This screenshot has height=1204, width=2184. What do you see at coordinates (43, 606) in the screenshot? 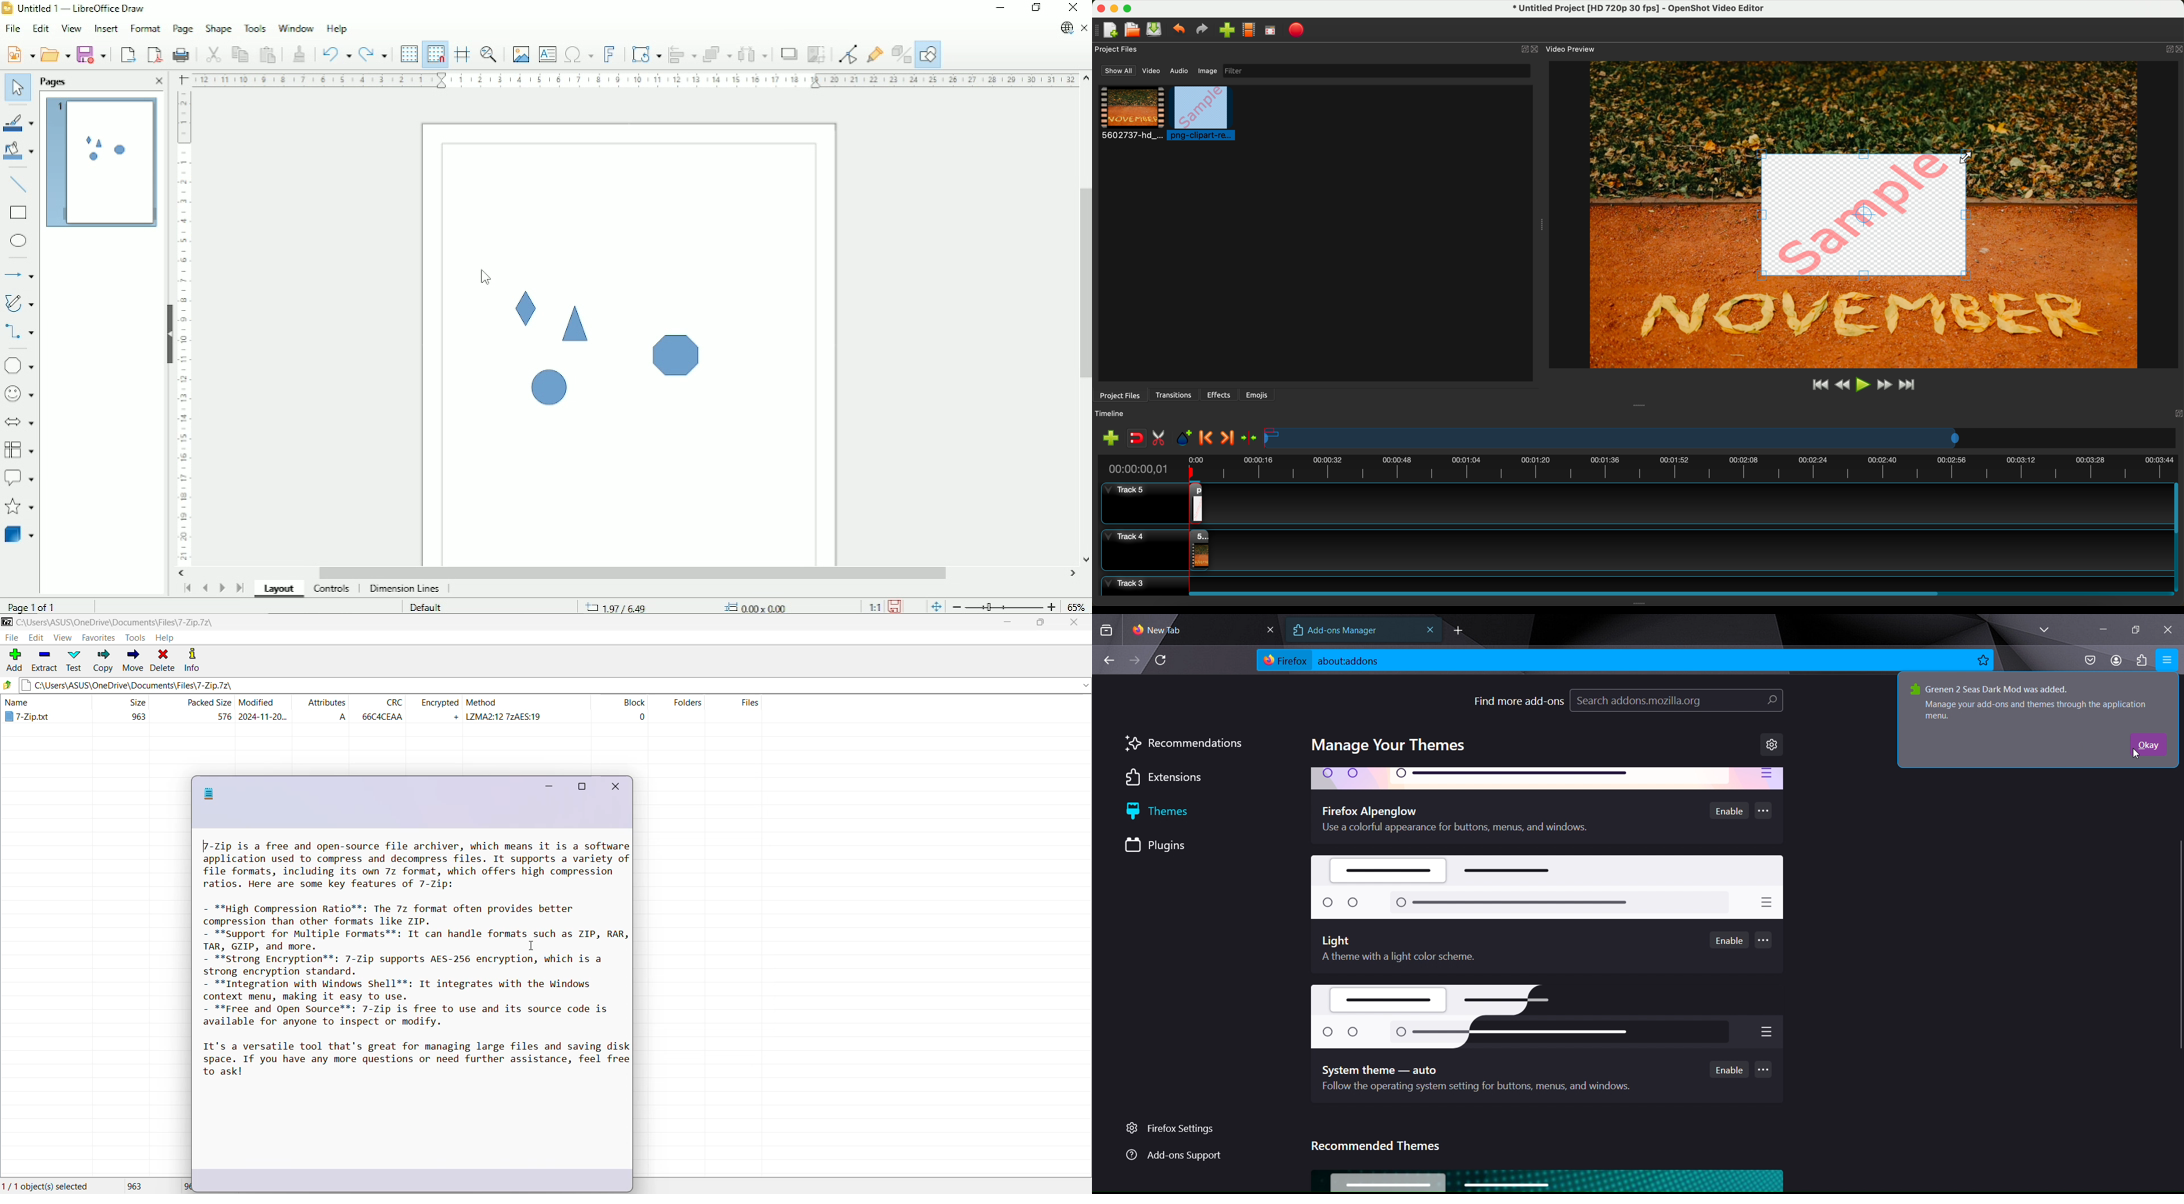
I see `Page 1 of 1` at bounding box center [43, 606].